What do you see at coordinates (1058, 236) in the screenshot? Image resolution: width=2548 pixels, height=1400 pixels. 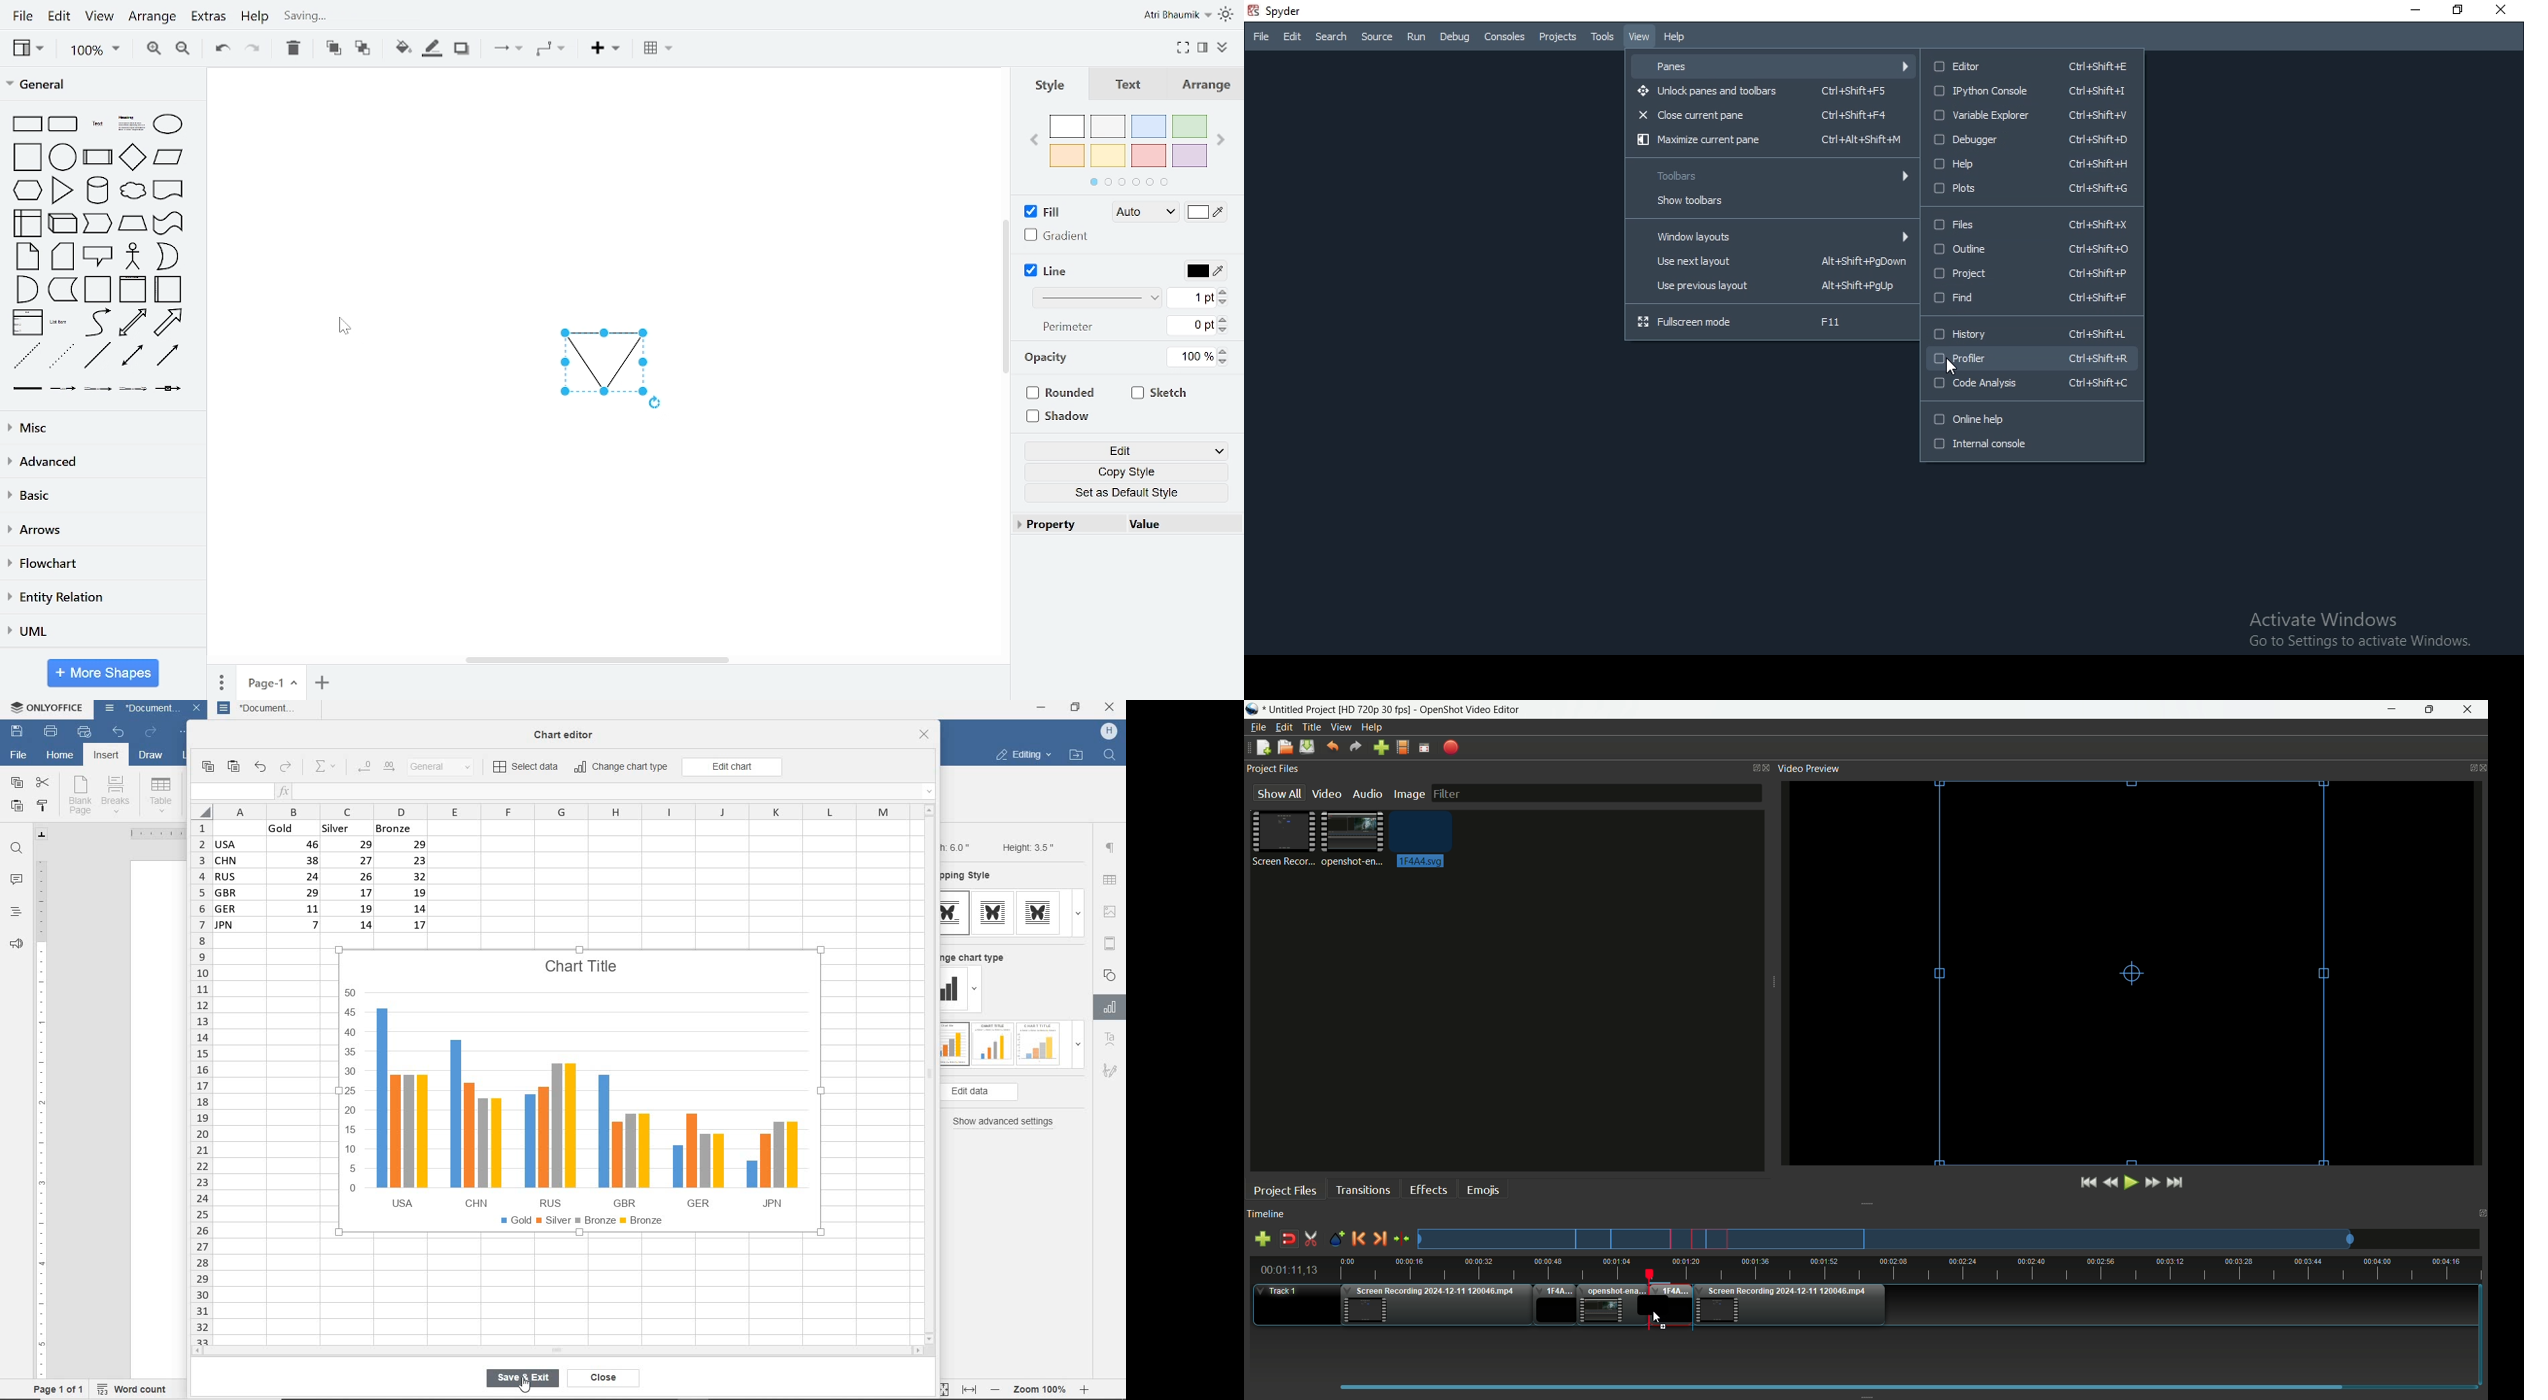 I see `fill gradient` at bounding box center [1058, 236].